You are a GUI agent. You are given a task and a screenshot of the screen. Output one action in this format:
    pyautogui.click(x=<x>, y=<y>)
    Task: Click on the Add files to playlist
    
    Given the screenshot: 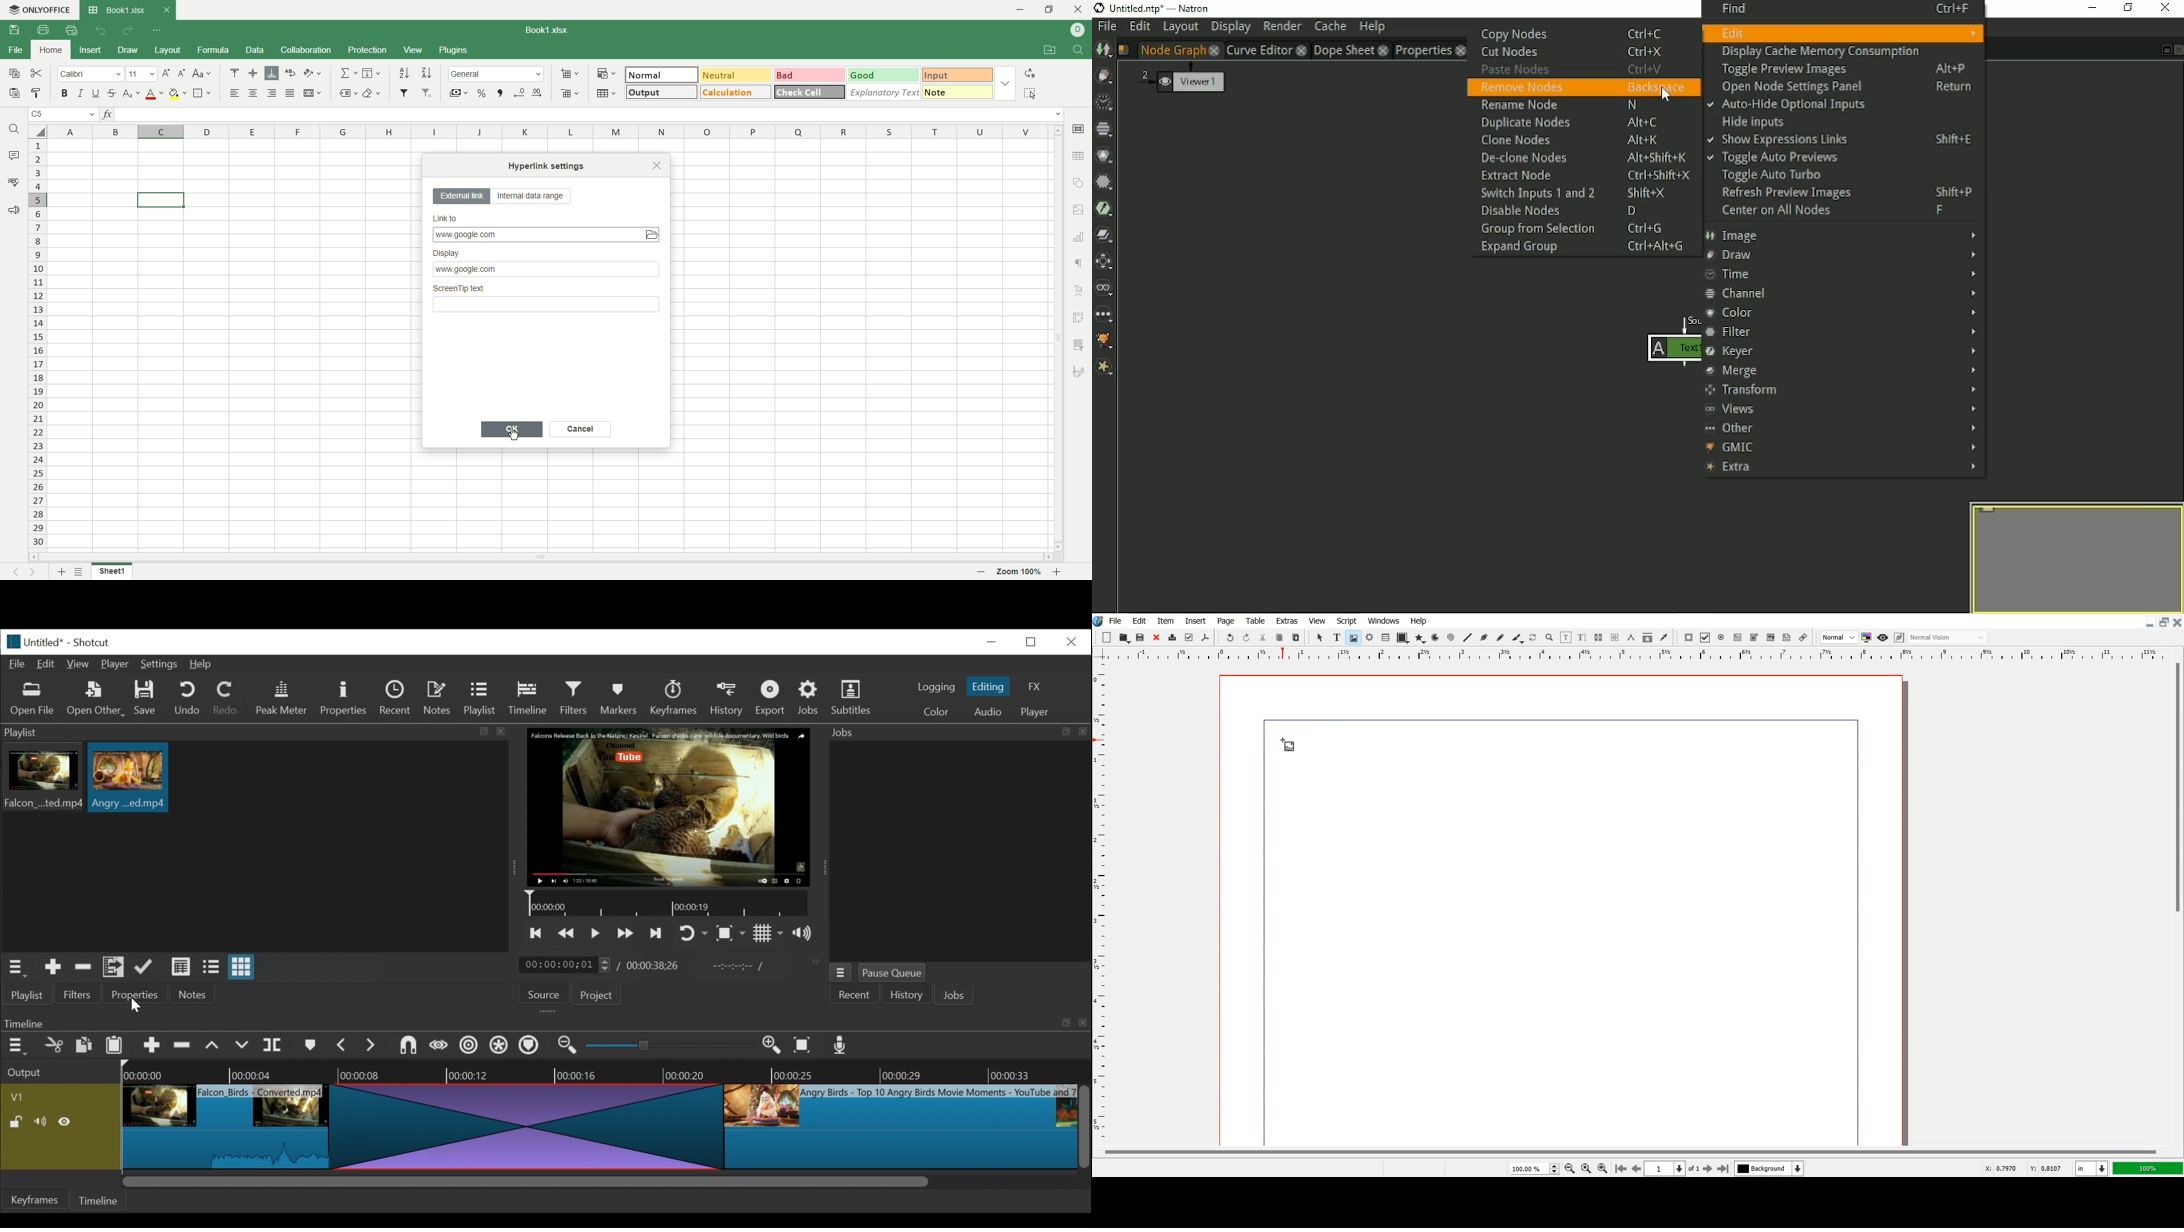 What is the action you would take?
    pyautogui.click(x=114, y=969)
    